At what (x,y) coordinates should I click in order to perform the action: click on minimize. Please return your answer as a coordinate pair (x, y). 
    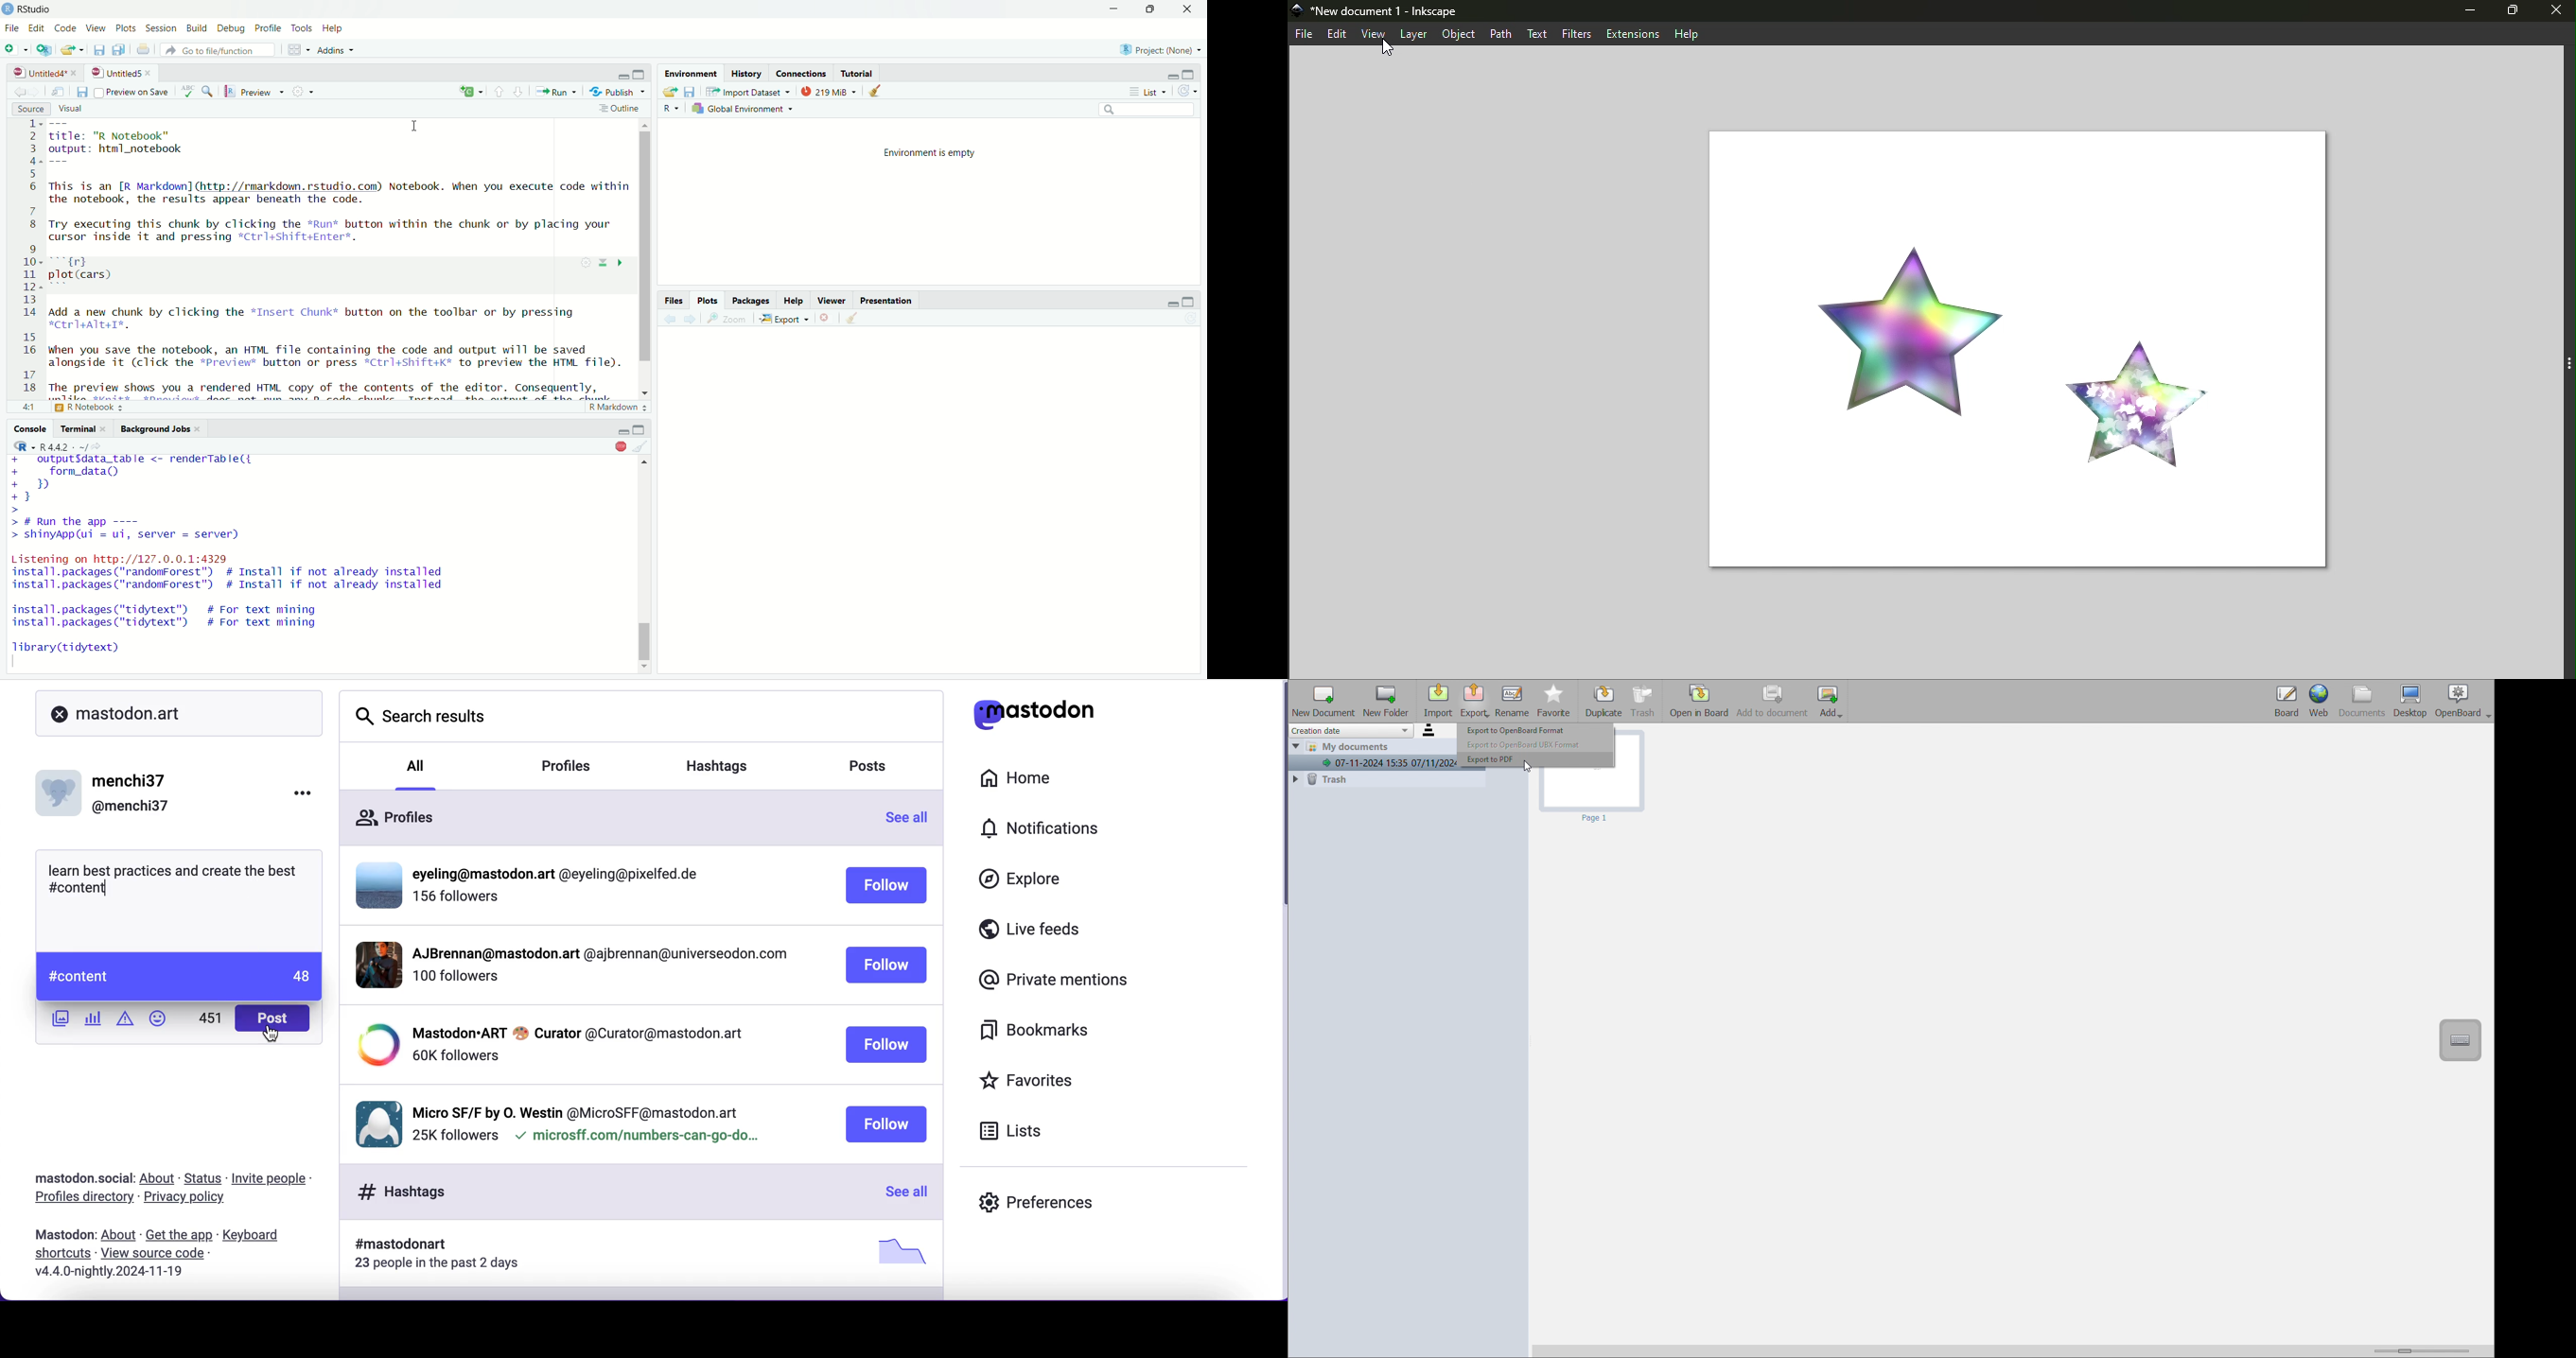
    Looking at the image, I should click on (1171, 301).